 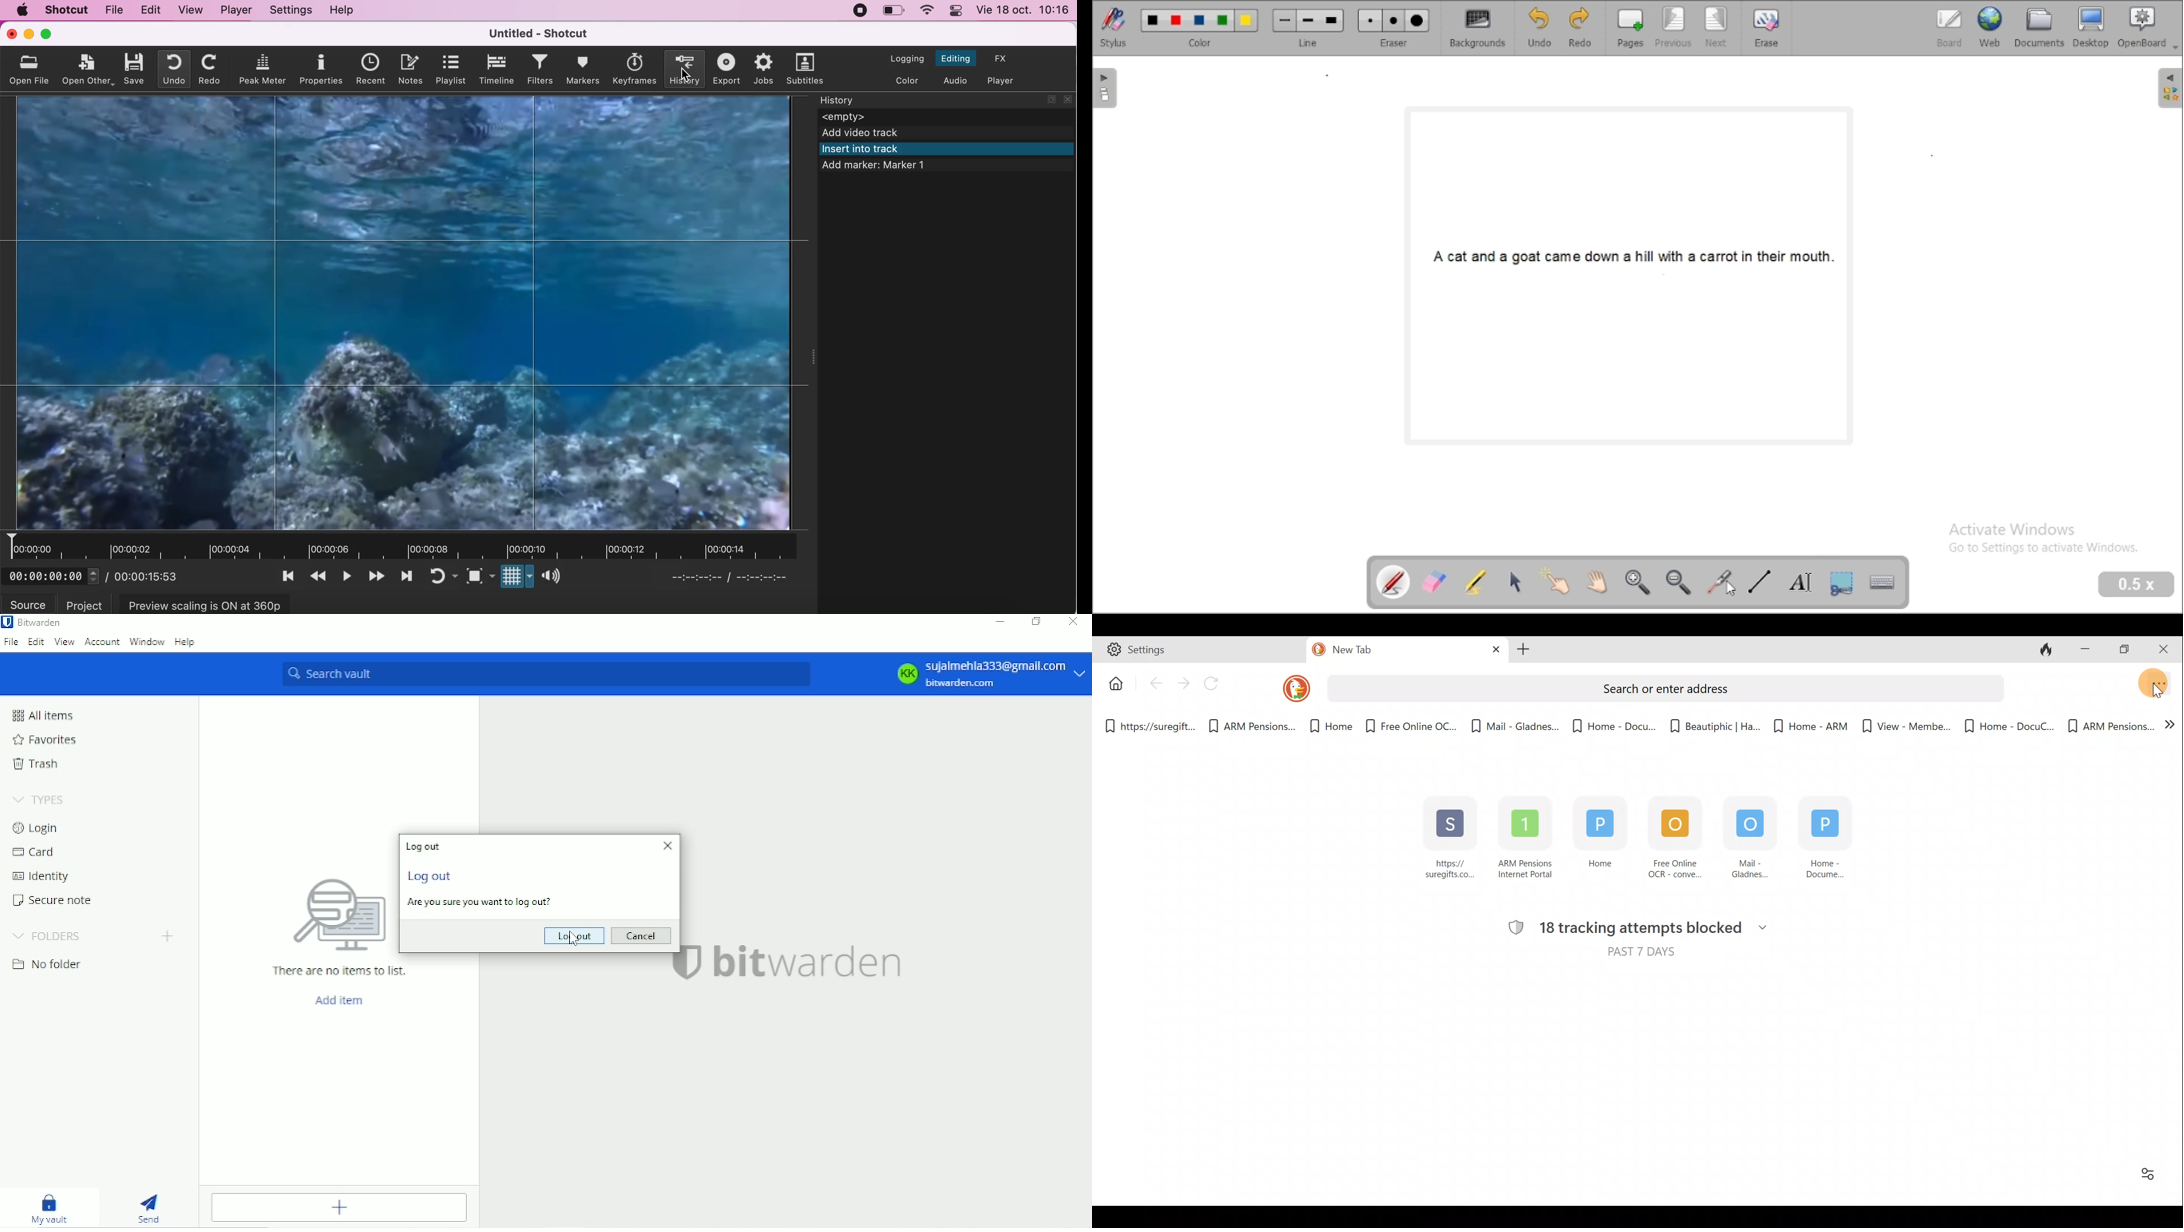 What do you see at coordinates (1070, 99) in the screenshot?
I see `close panel` at bounding box center [1070, 99].